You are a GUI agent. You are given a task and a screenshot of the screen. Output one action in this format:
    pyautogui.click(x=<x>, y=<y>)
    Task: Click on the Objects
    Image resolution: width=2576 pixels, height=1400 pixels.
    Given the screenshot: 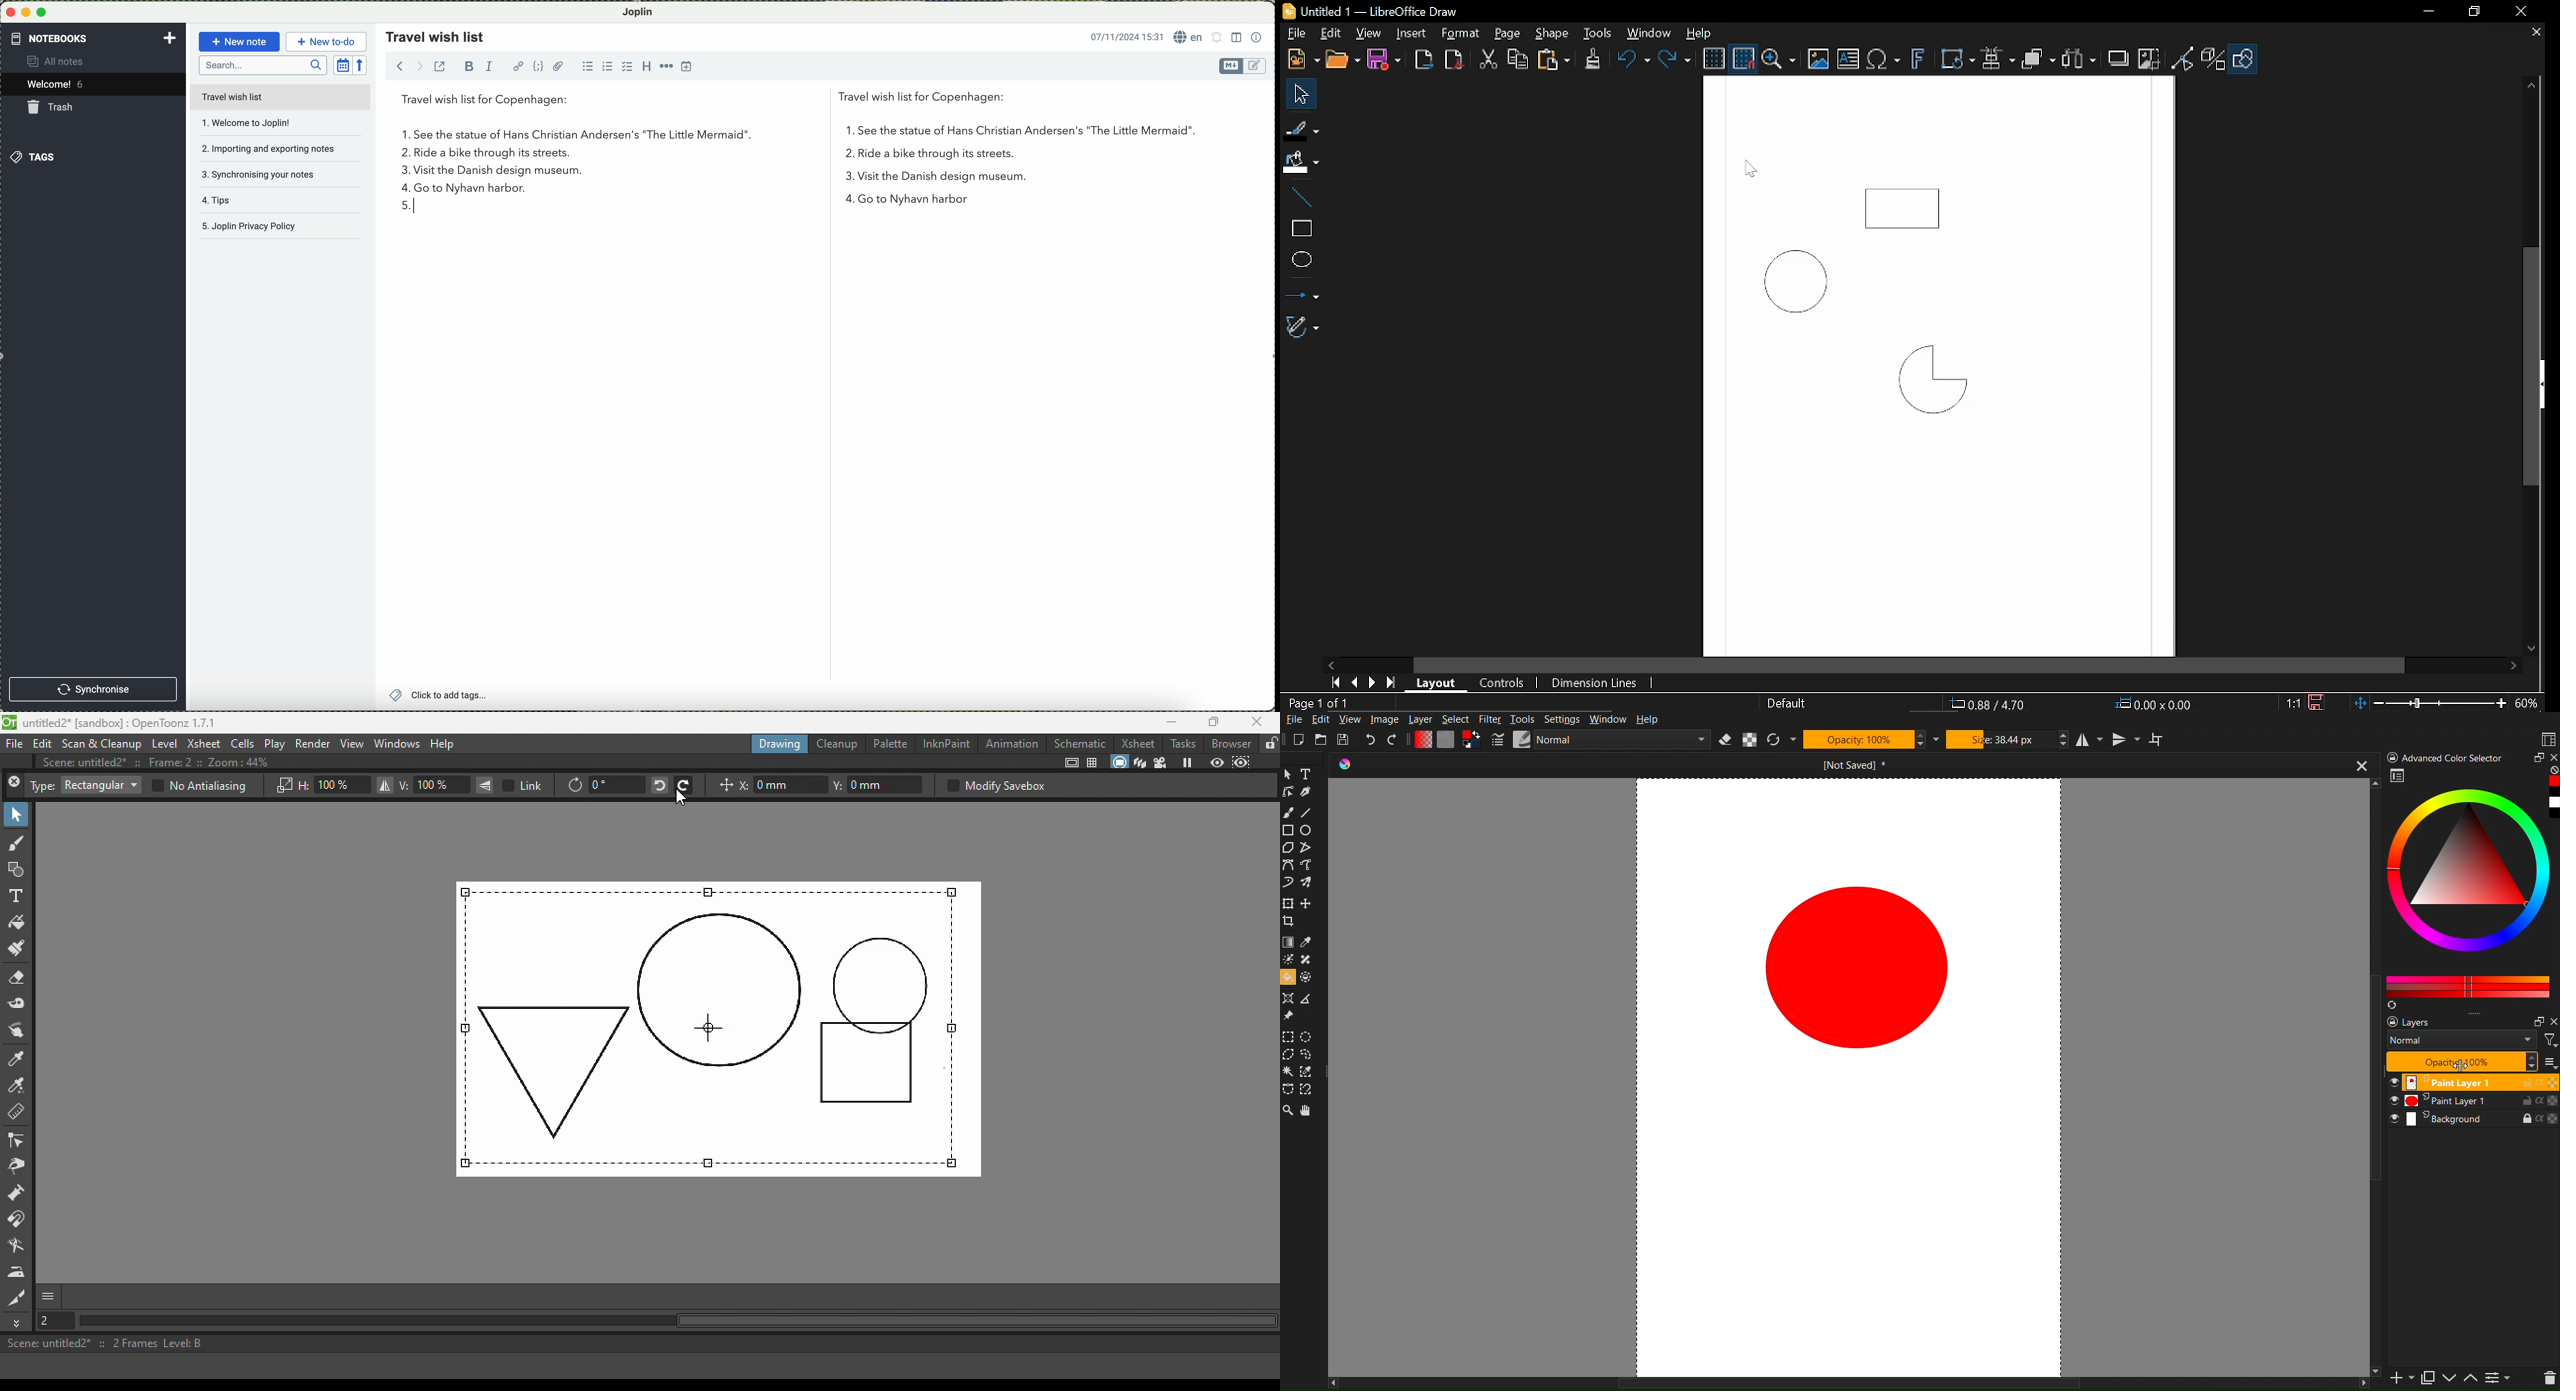 What is the action you would take?
    pyautogui.click(x=2037, y=60)
    